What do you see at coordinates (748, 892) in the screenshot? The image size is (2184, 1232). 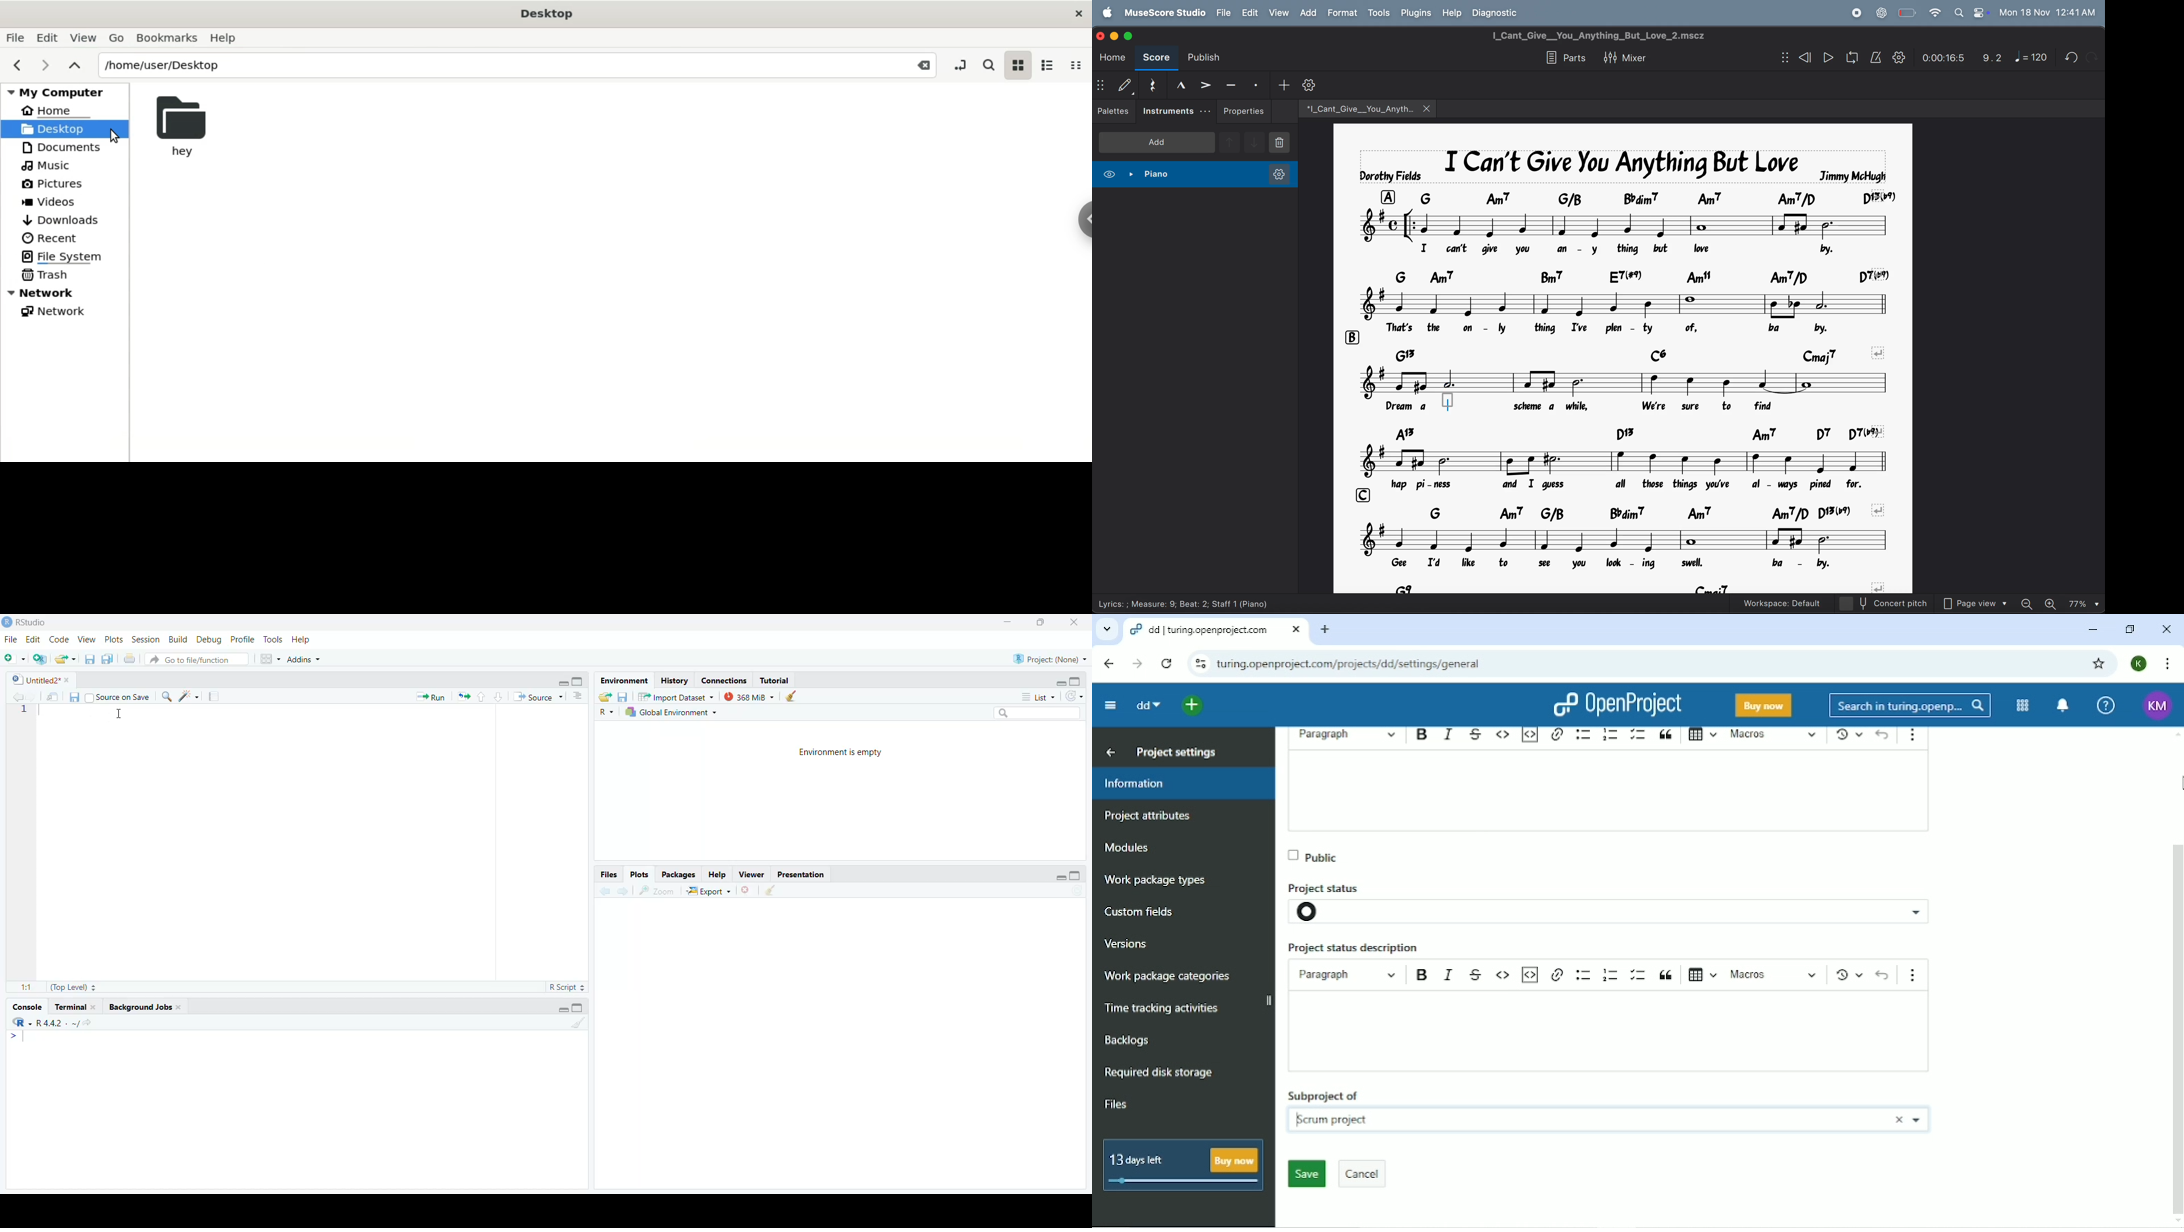 I see `close` at bounding box center [748, 892].